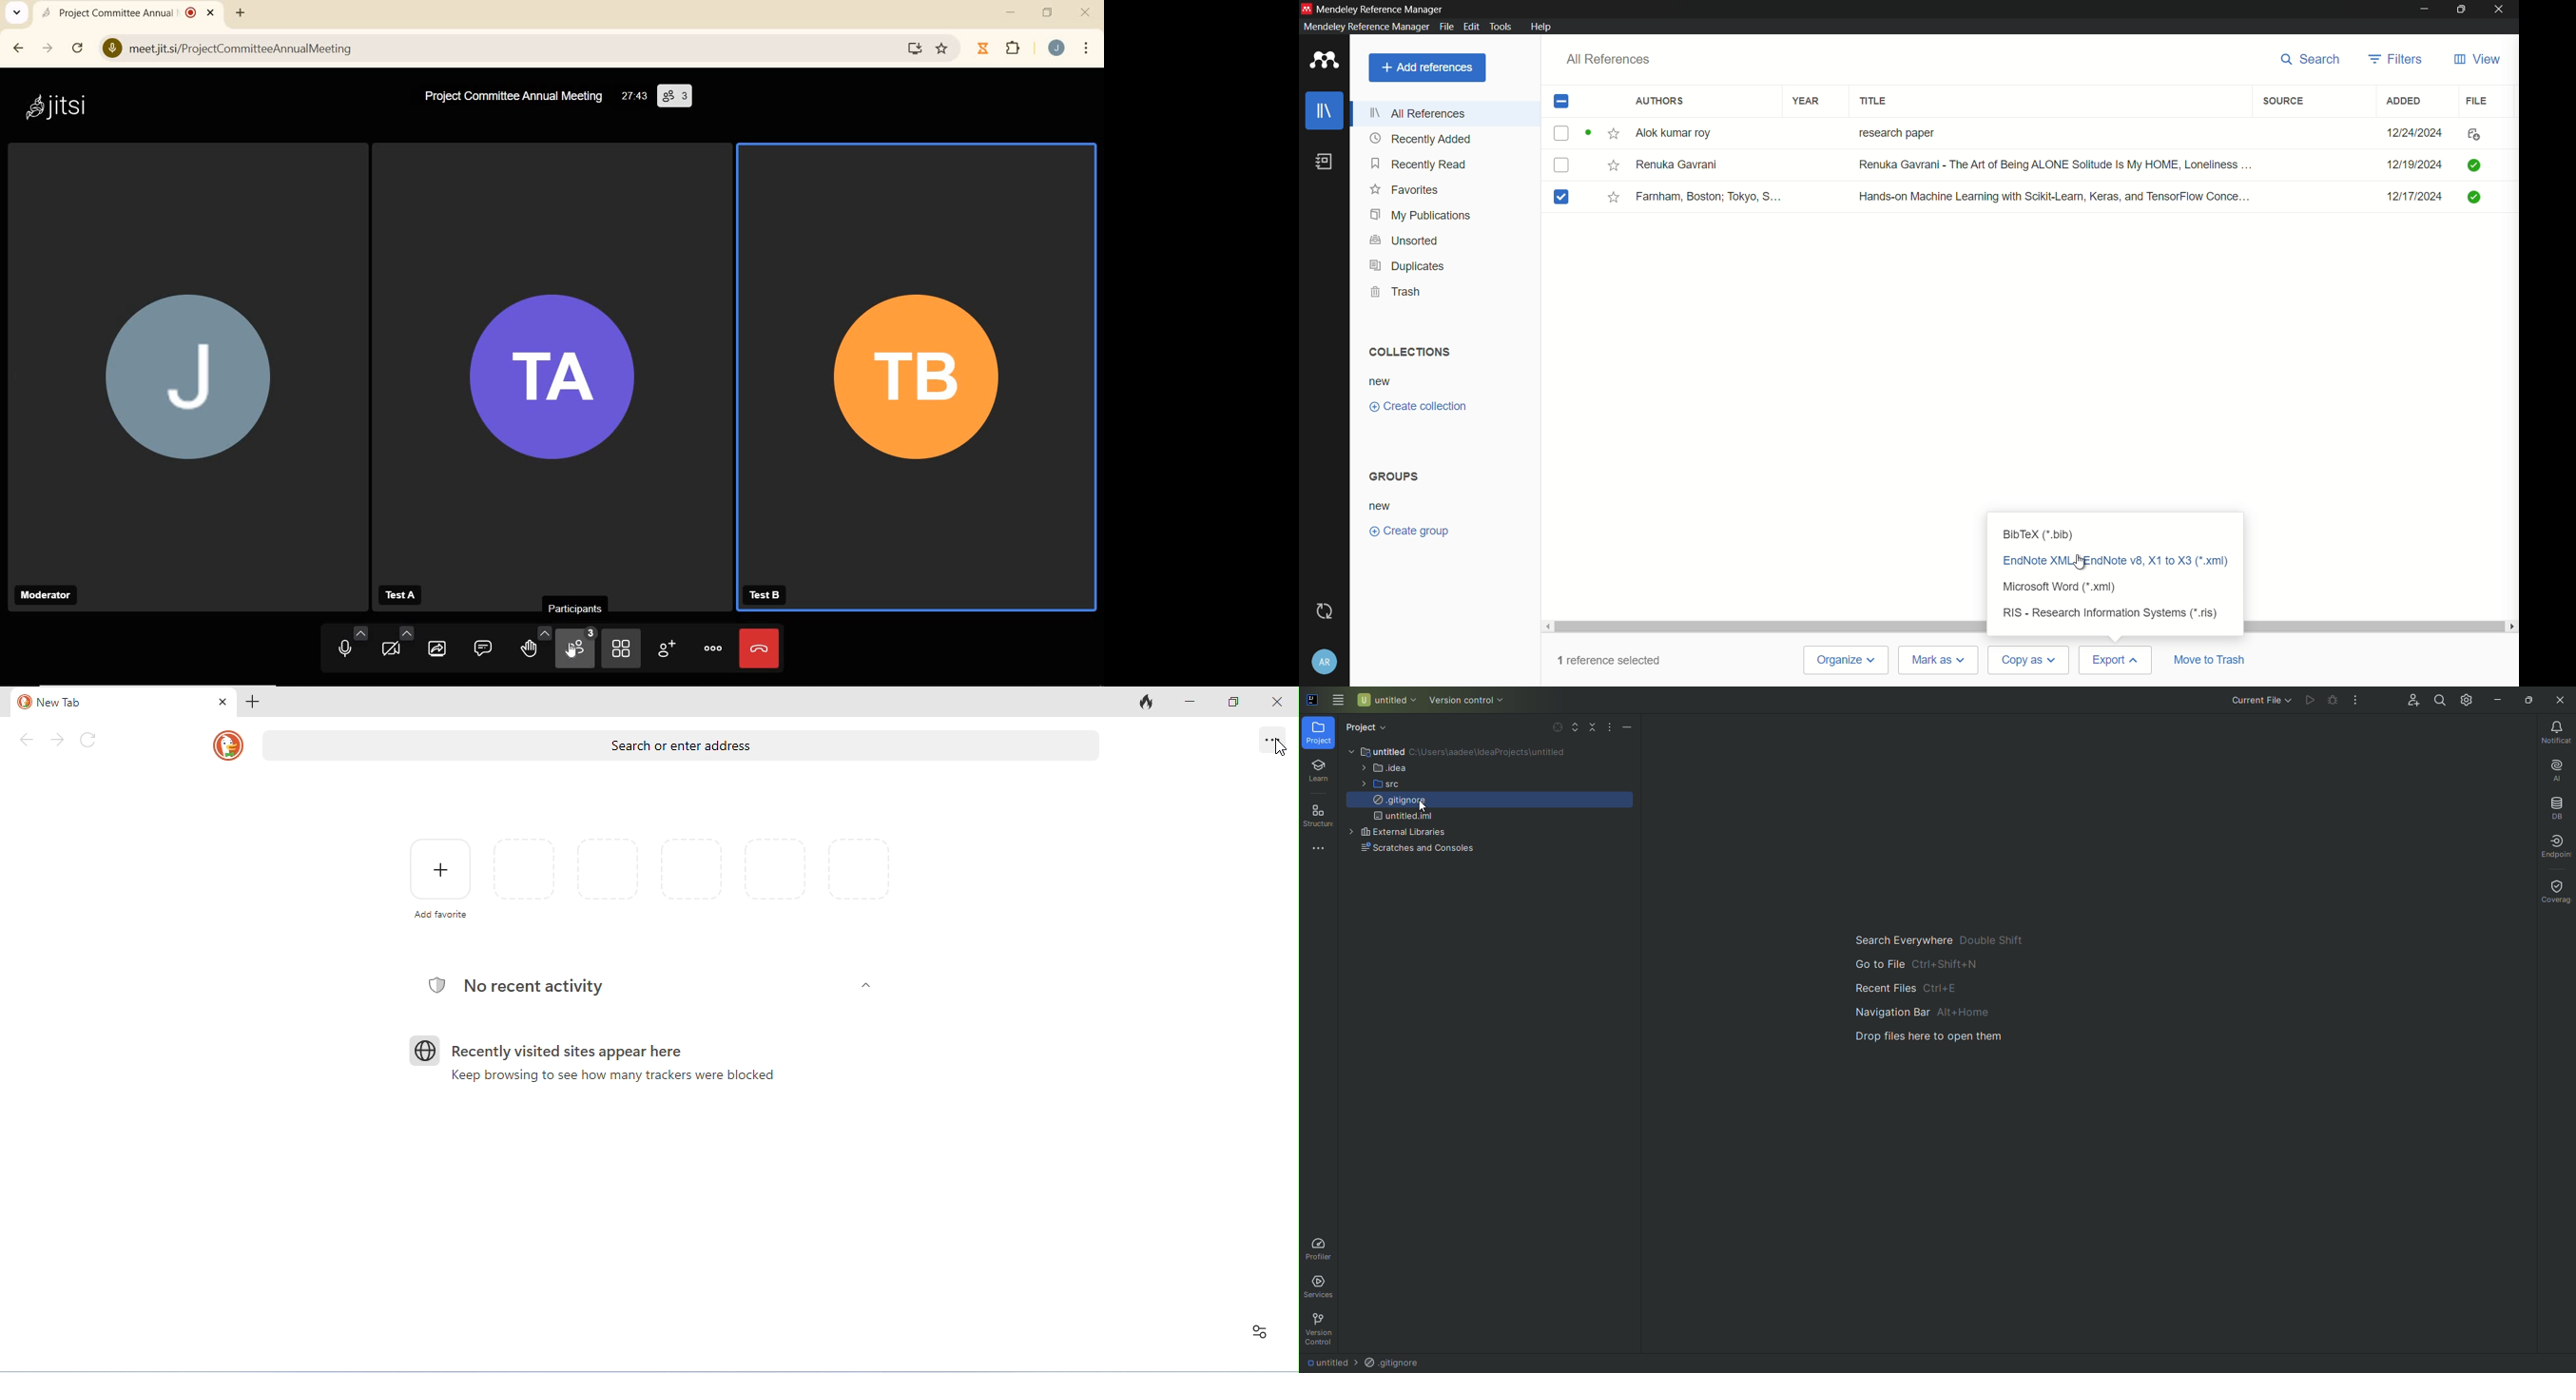  Describe the element at coordinates (691, 872) in the screenshot. I see `favorites and recently visited pages` at that location.